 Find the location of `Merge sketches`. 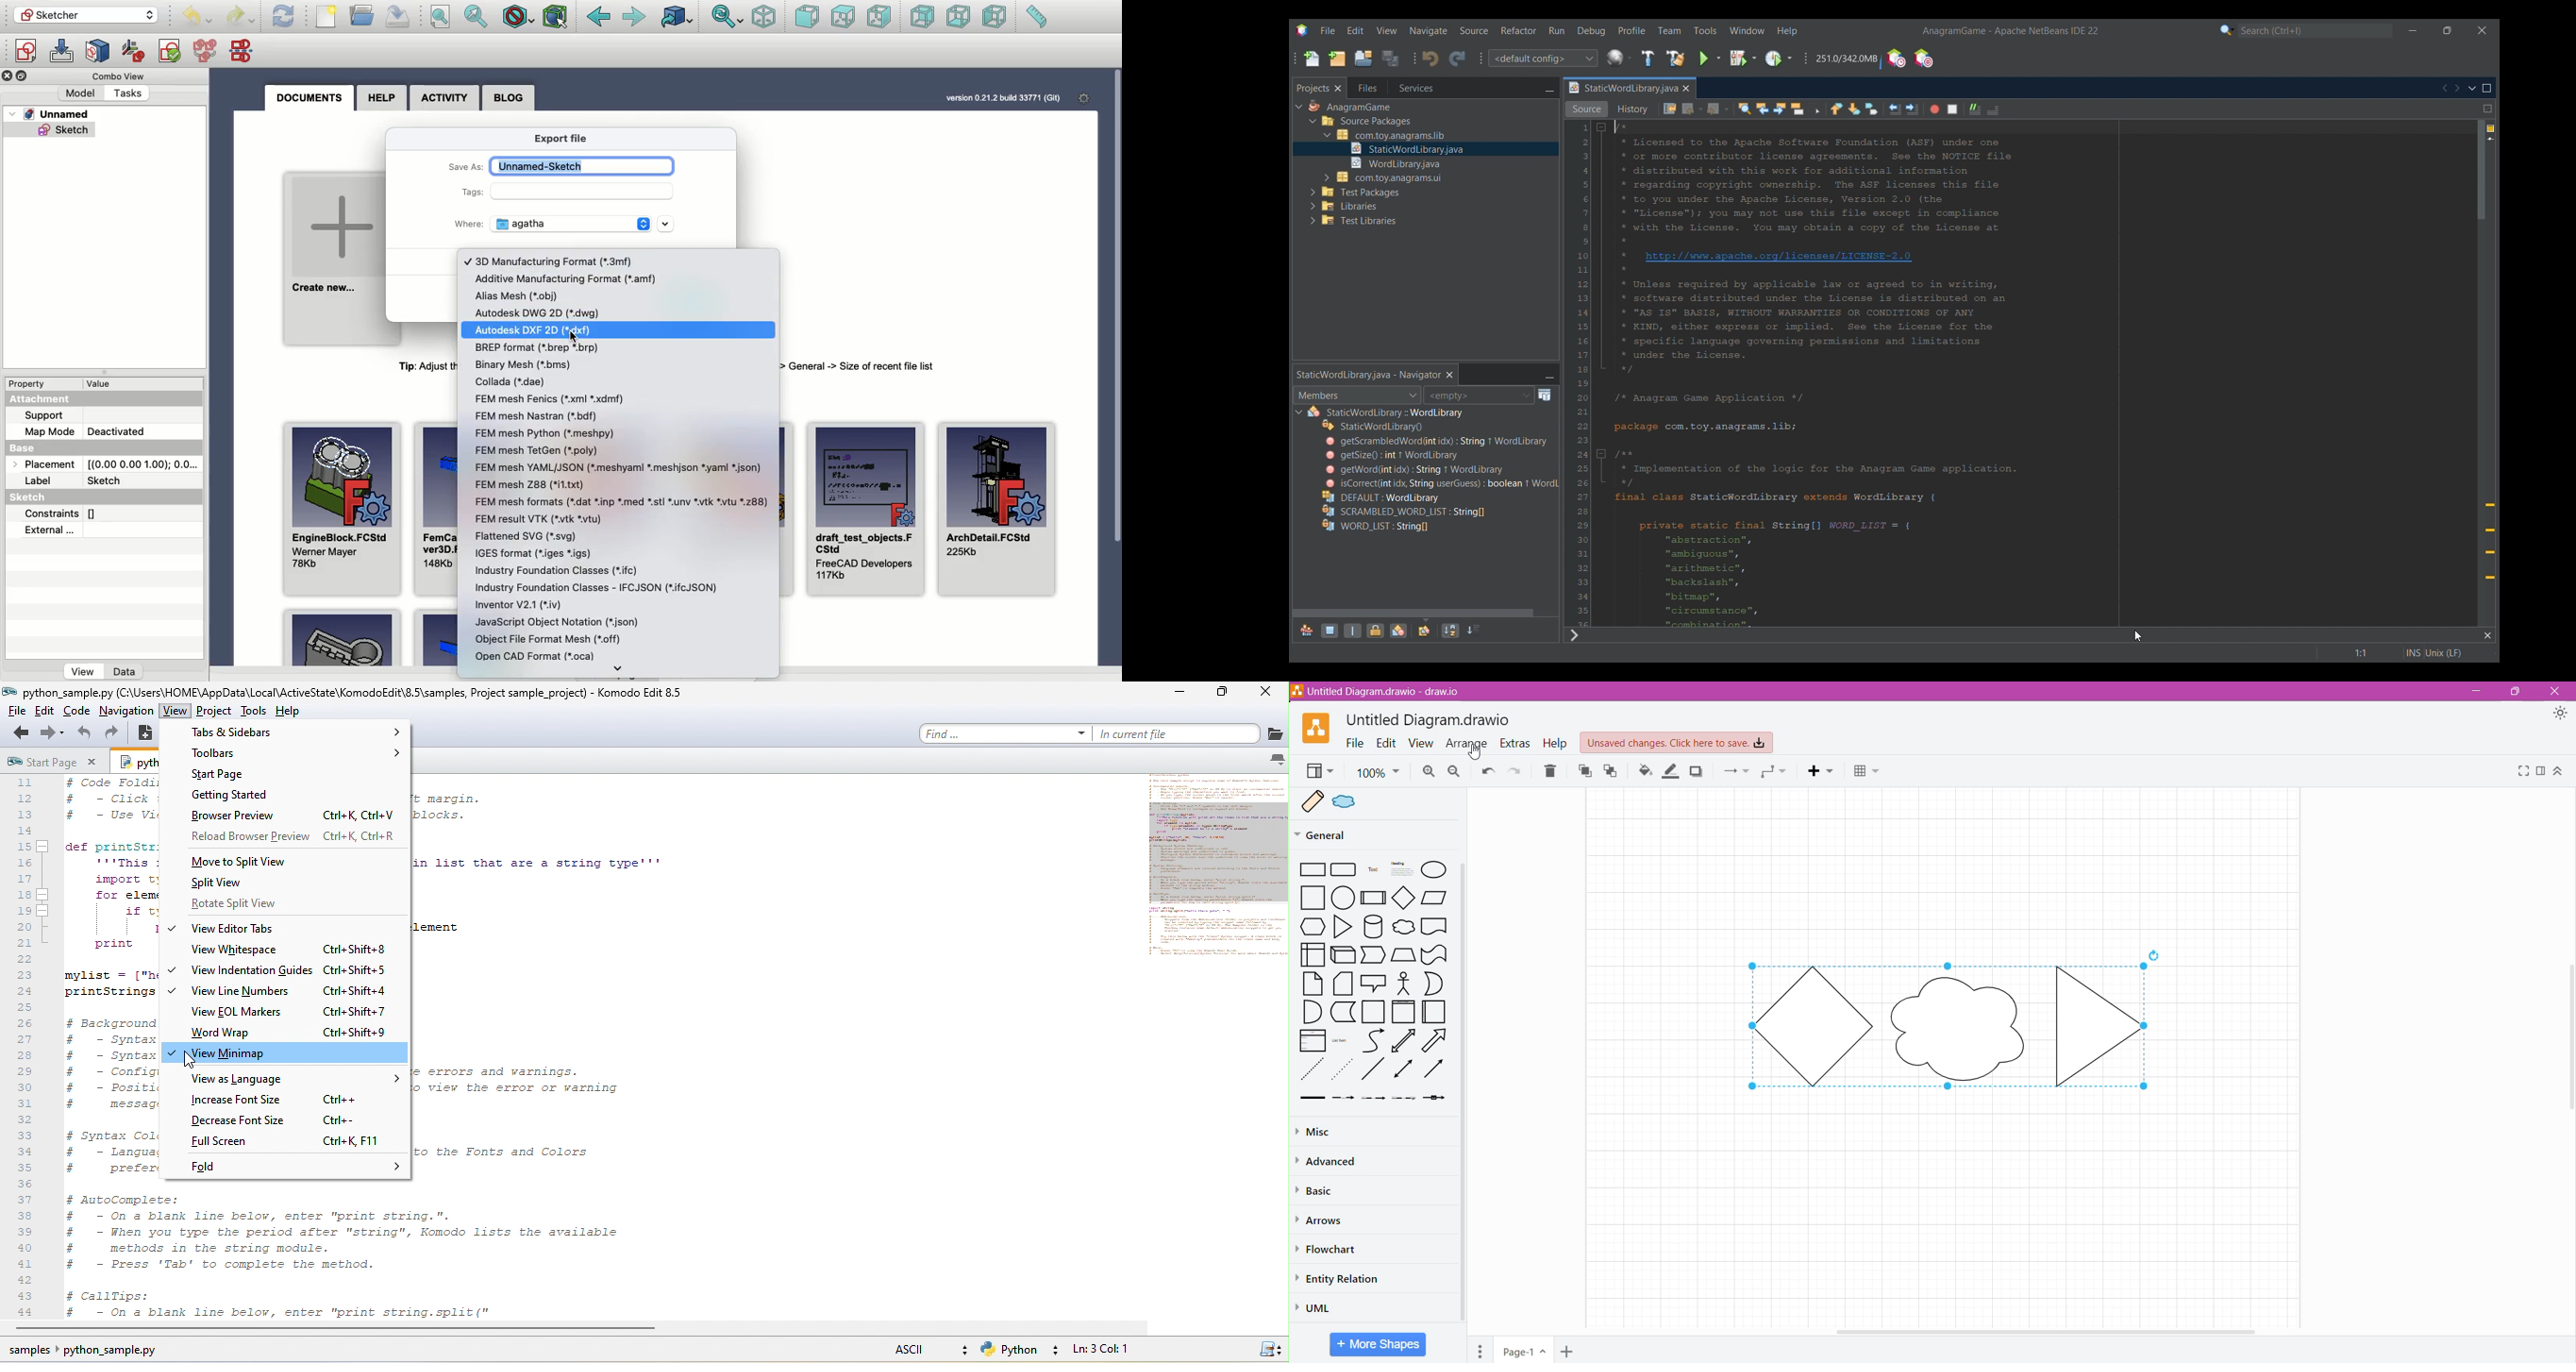

Merge sketches is located at coordinates (206, 51).